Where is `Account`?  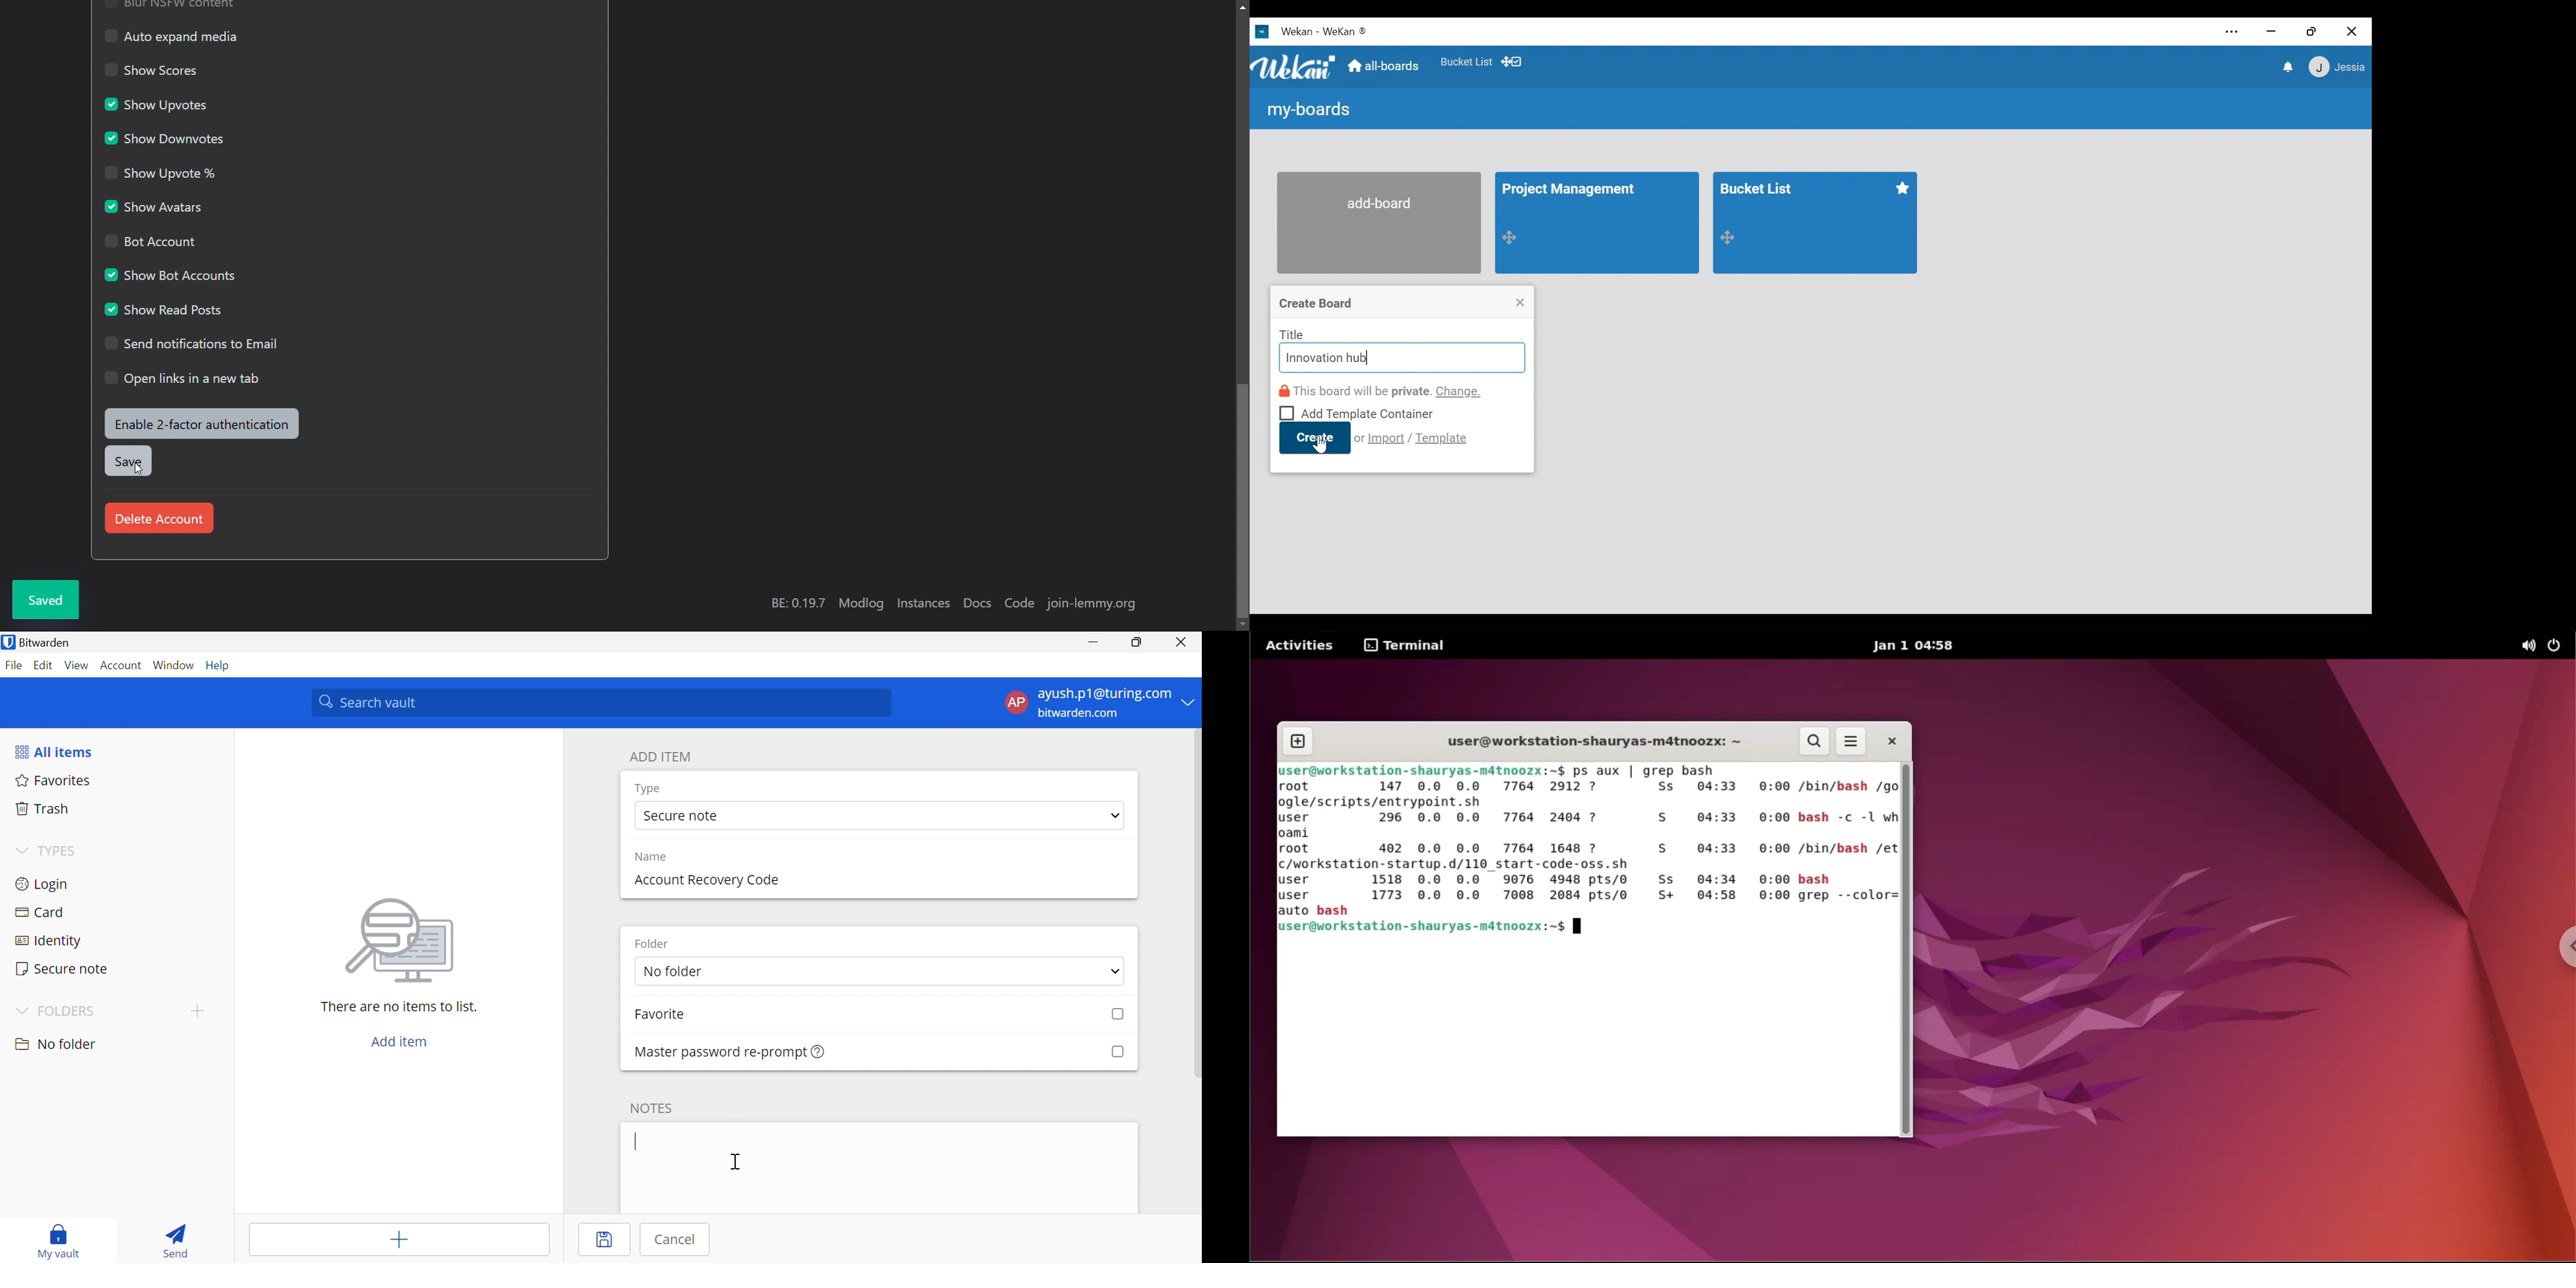
Account is located at coordinates (121, 666).